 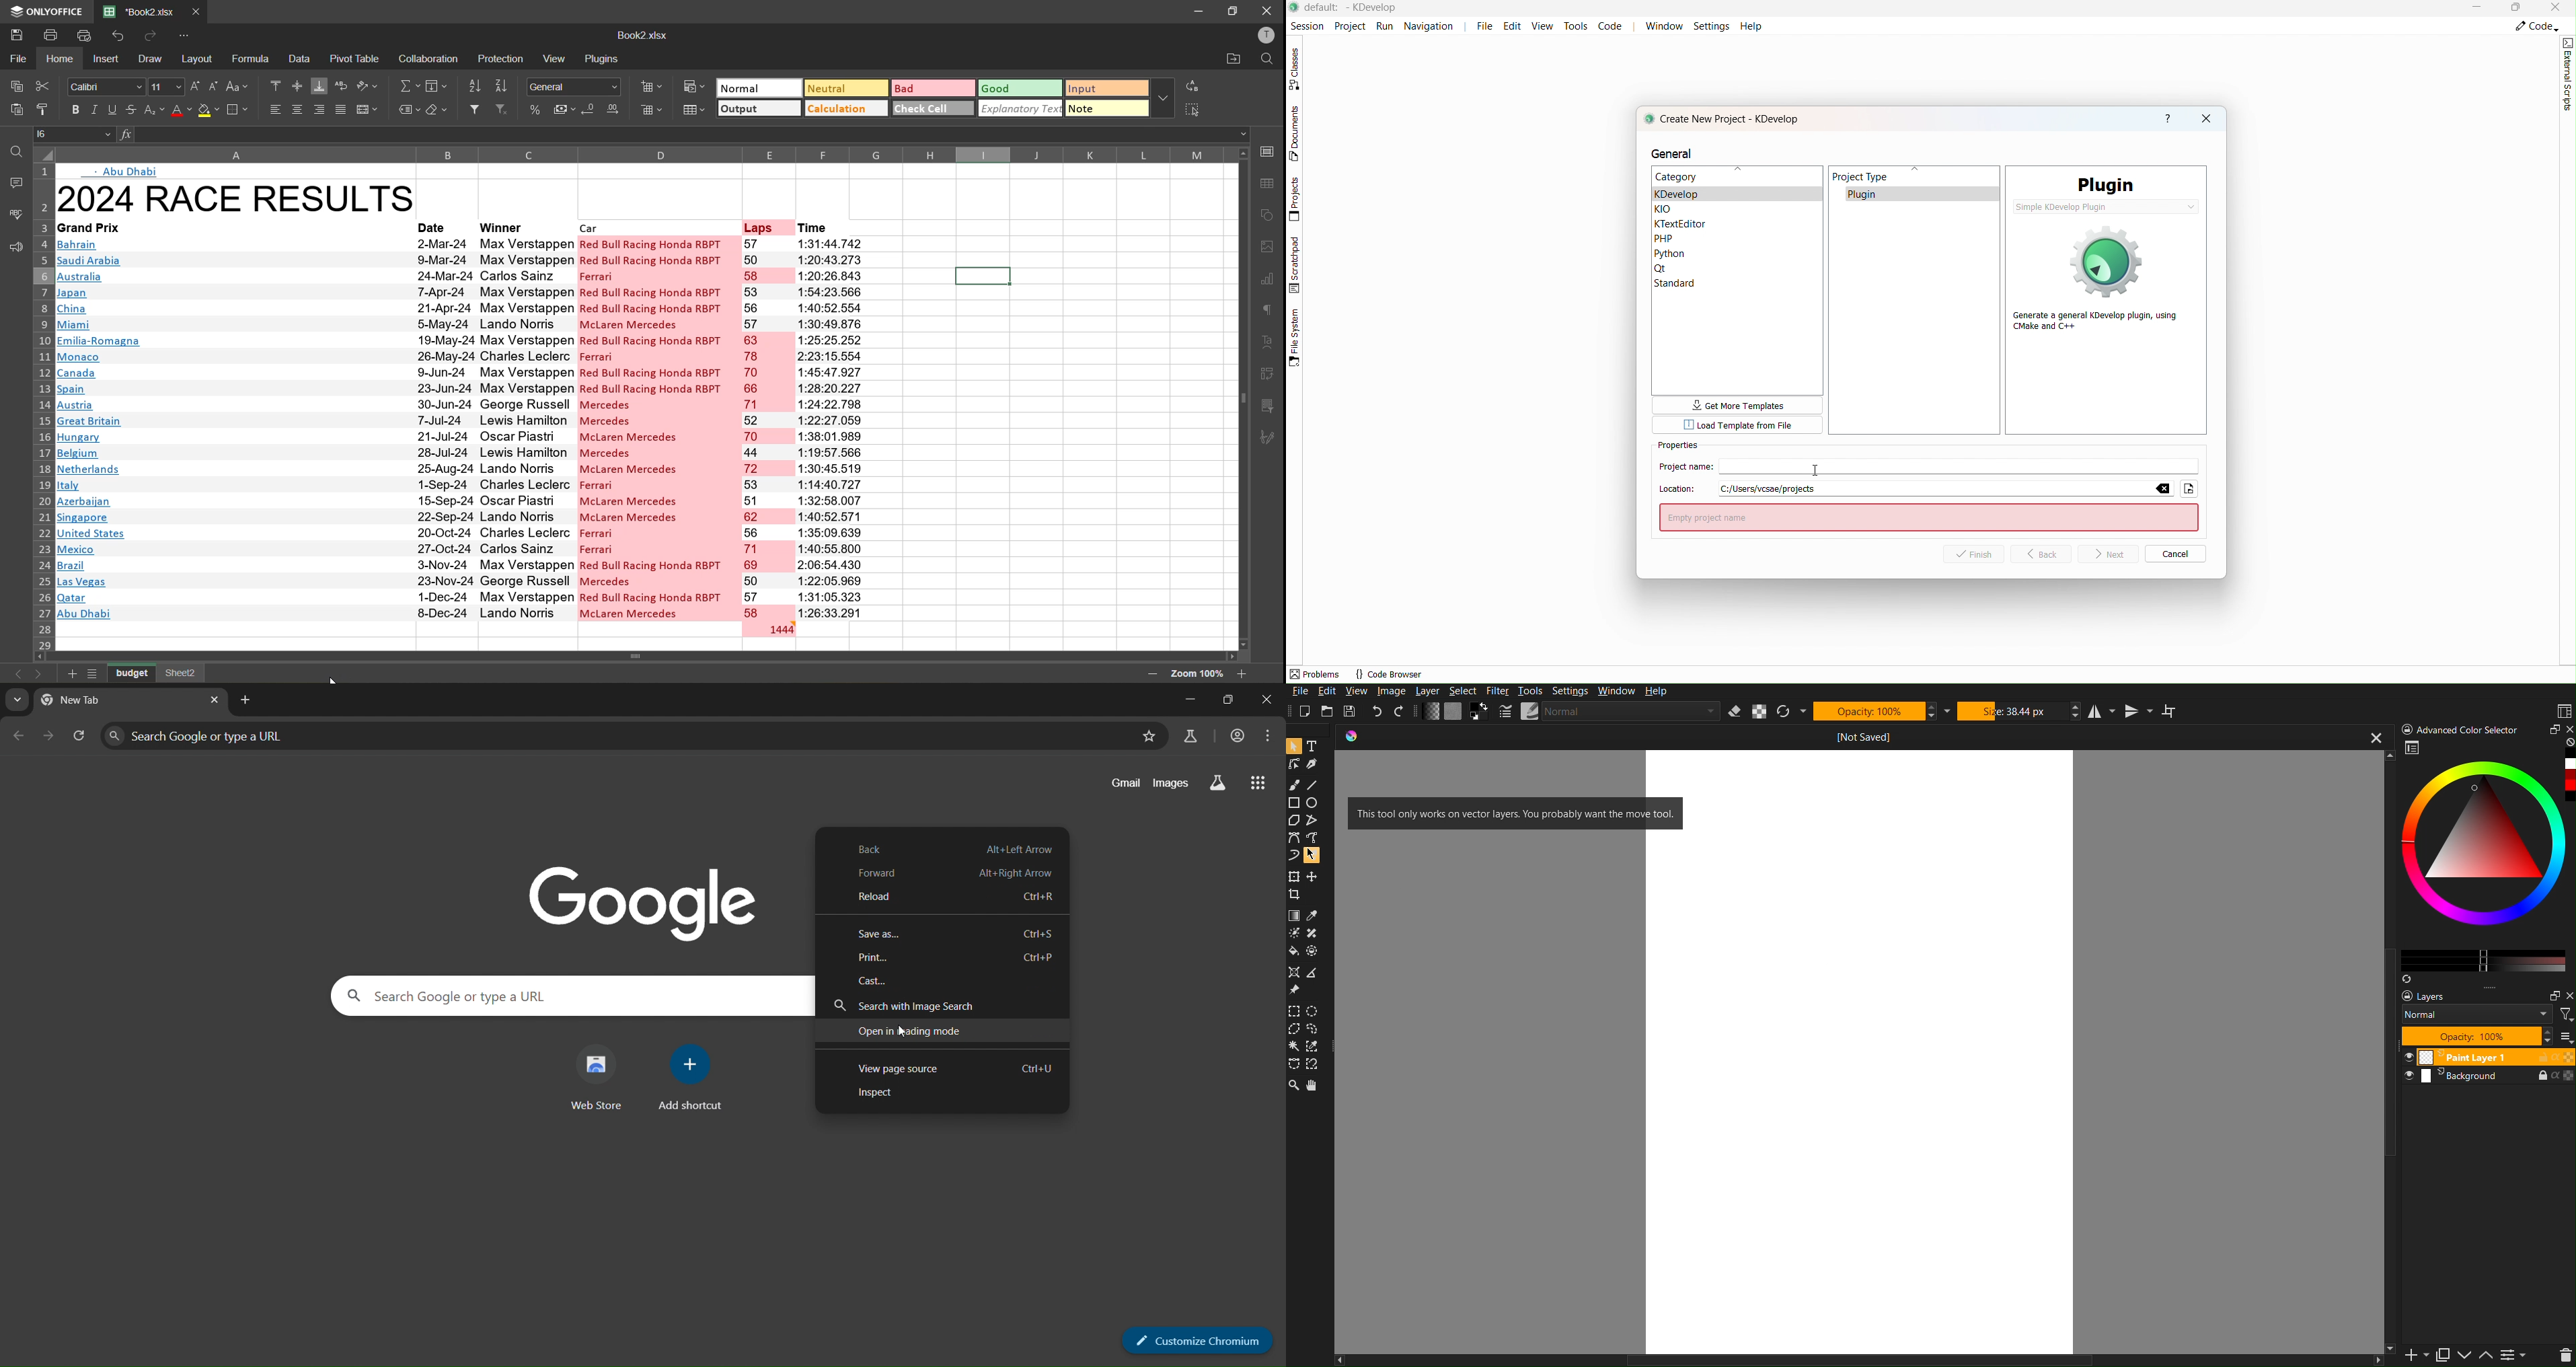 What do you see at coordinates (59, 59) in the screenshot?
I see `home` at bounding box center [59, 59].